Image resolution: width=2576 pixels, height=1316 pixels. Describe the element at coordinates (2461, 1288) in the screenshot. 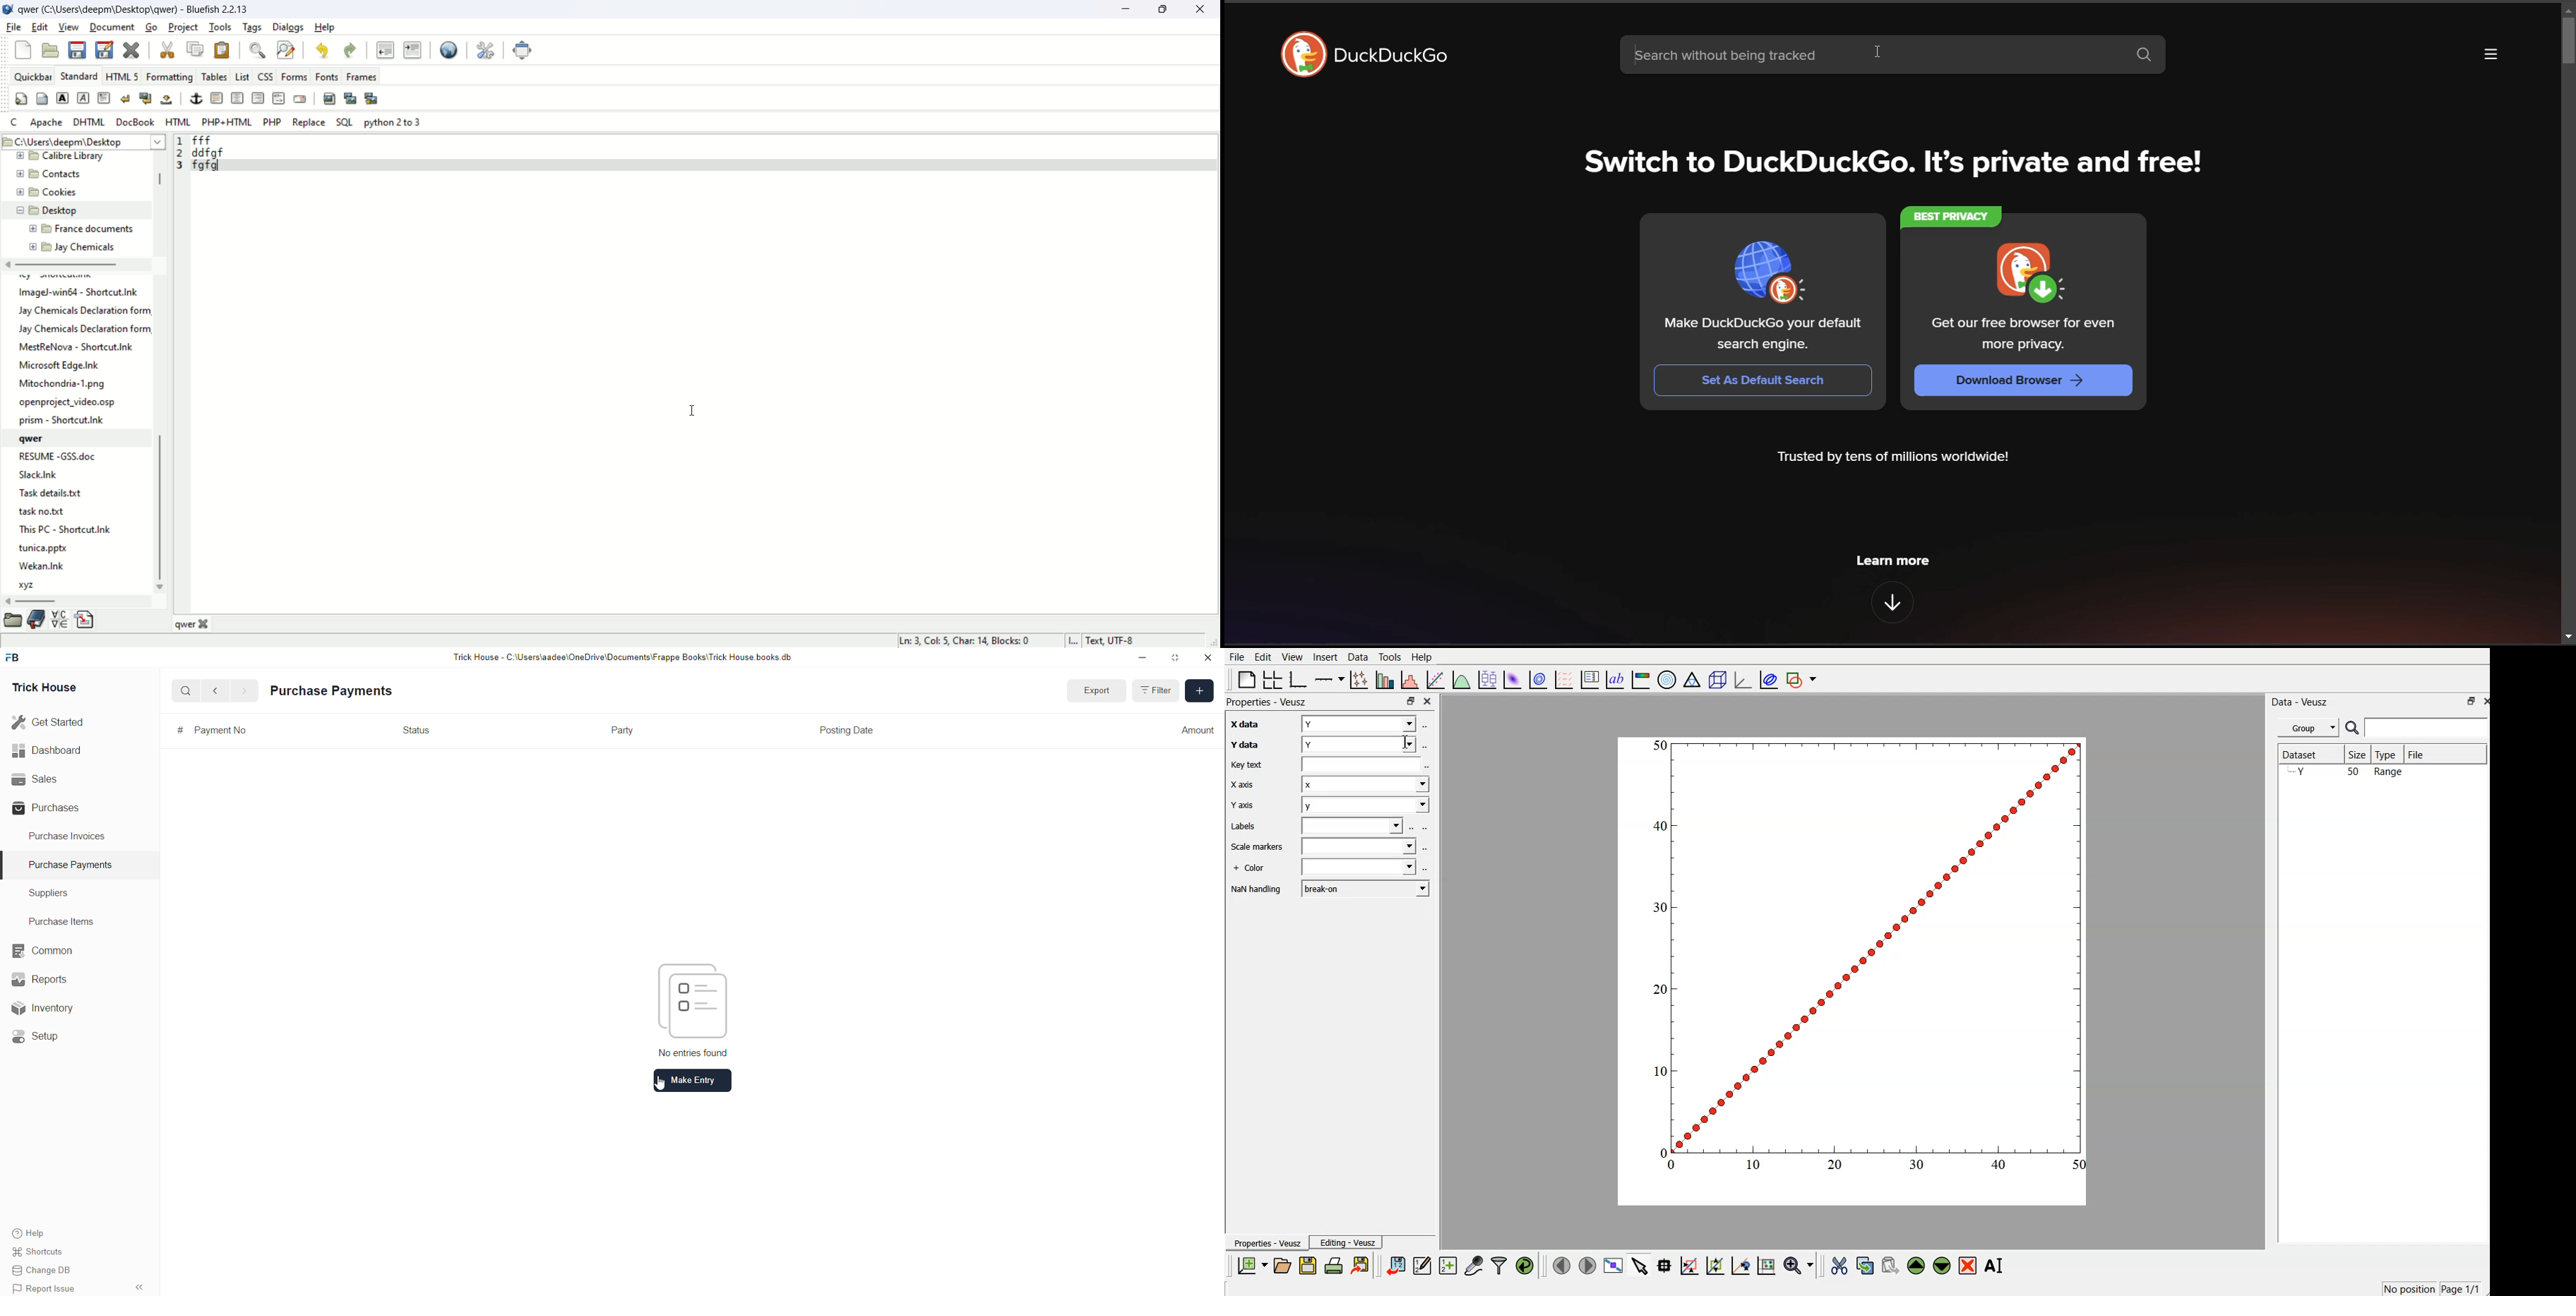

I see `Page 1/1 ` at that location.